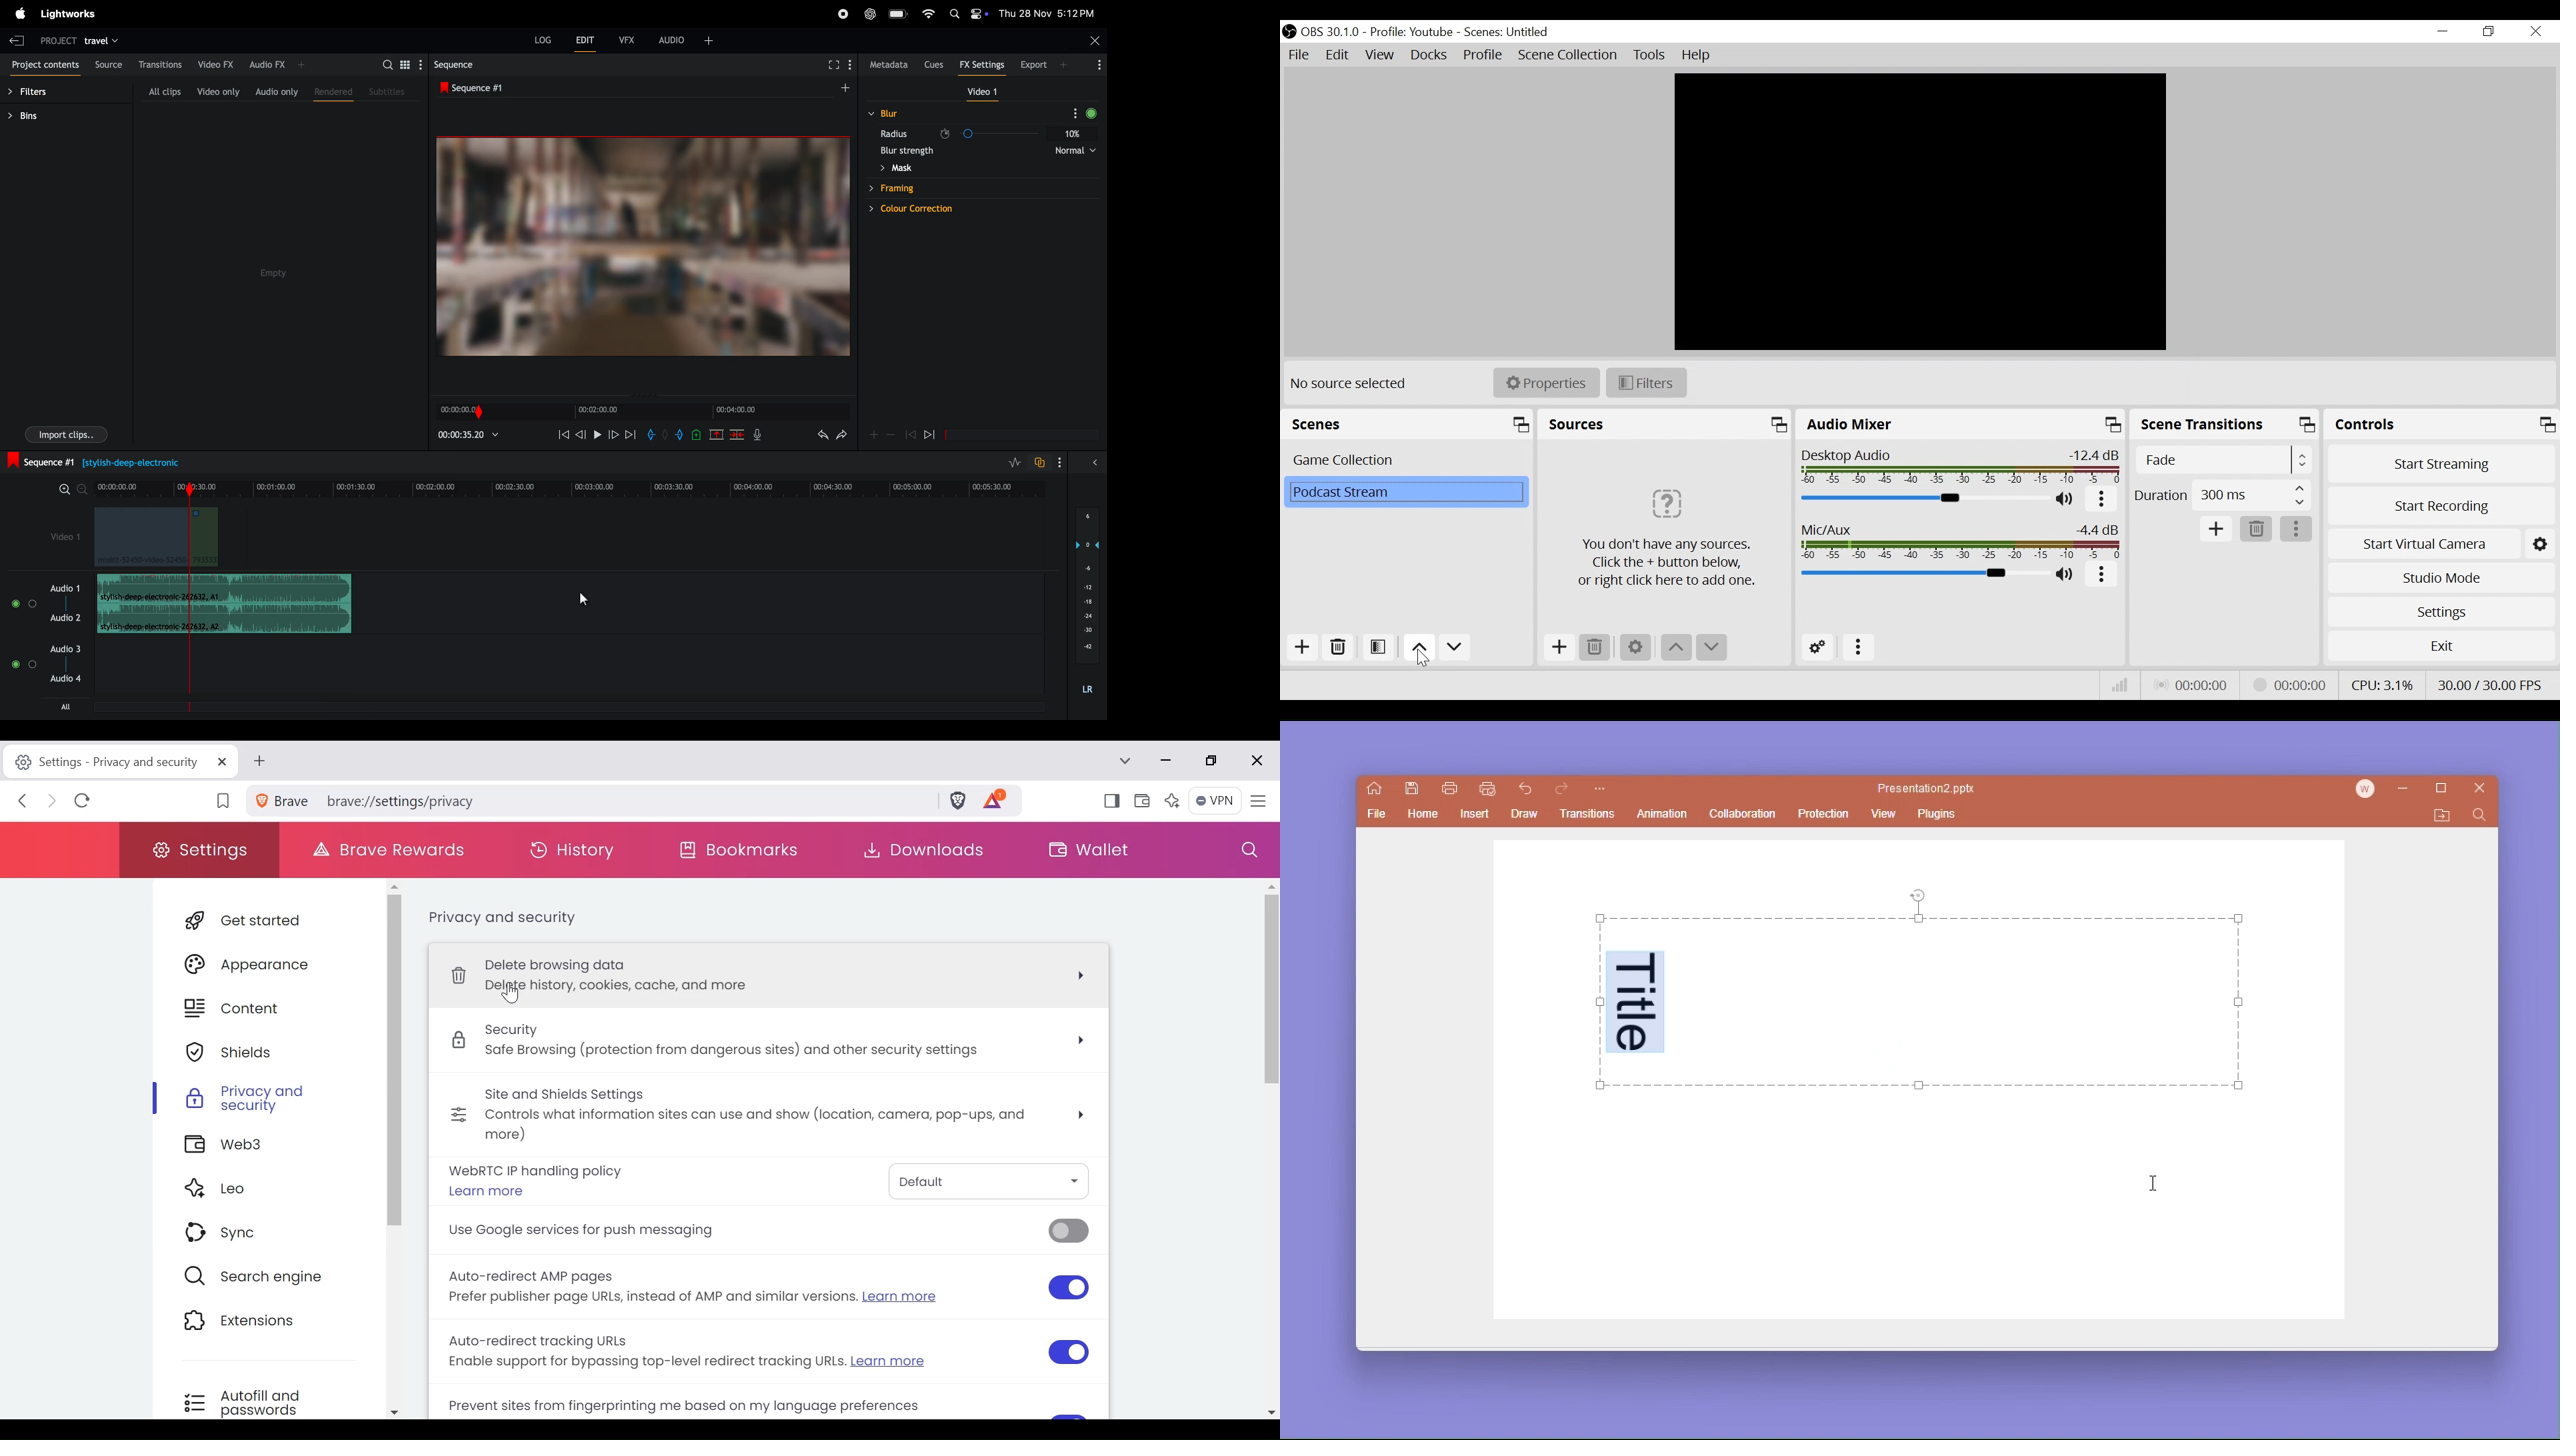 Image resolution: width=2576 pixels, height=1456 pixels. I want to click on video fx, so click(215, 63).